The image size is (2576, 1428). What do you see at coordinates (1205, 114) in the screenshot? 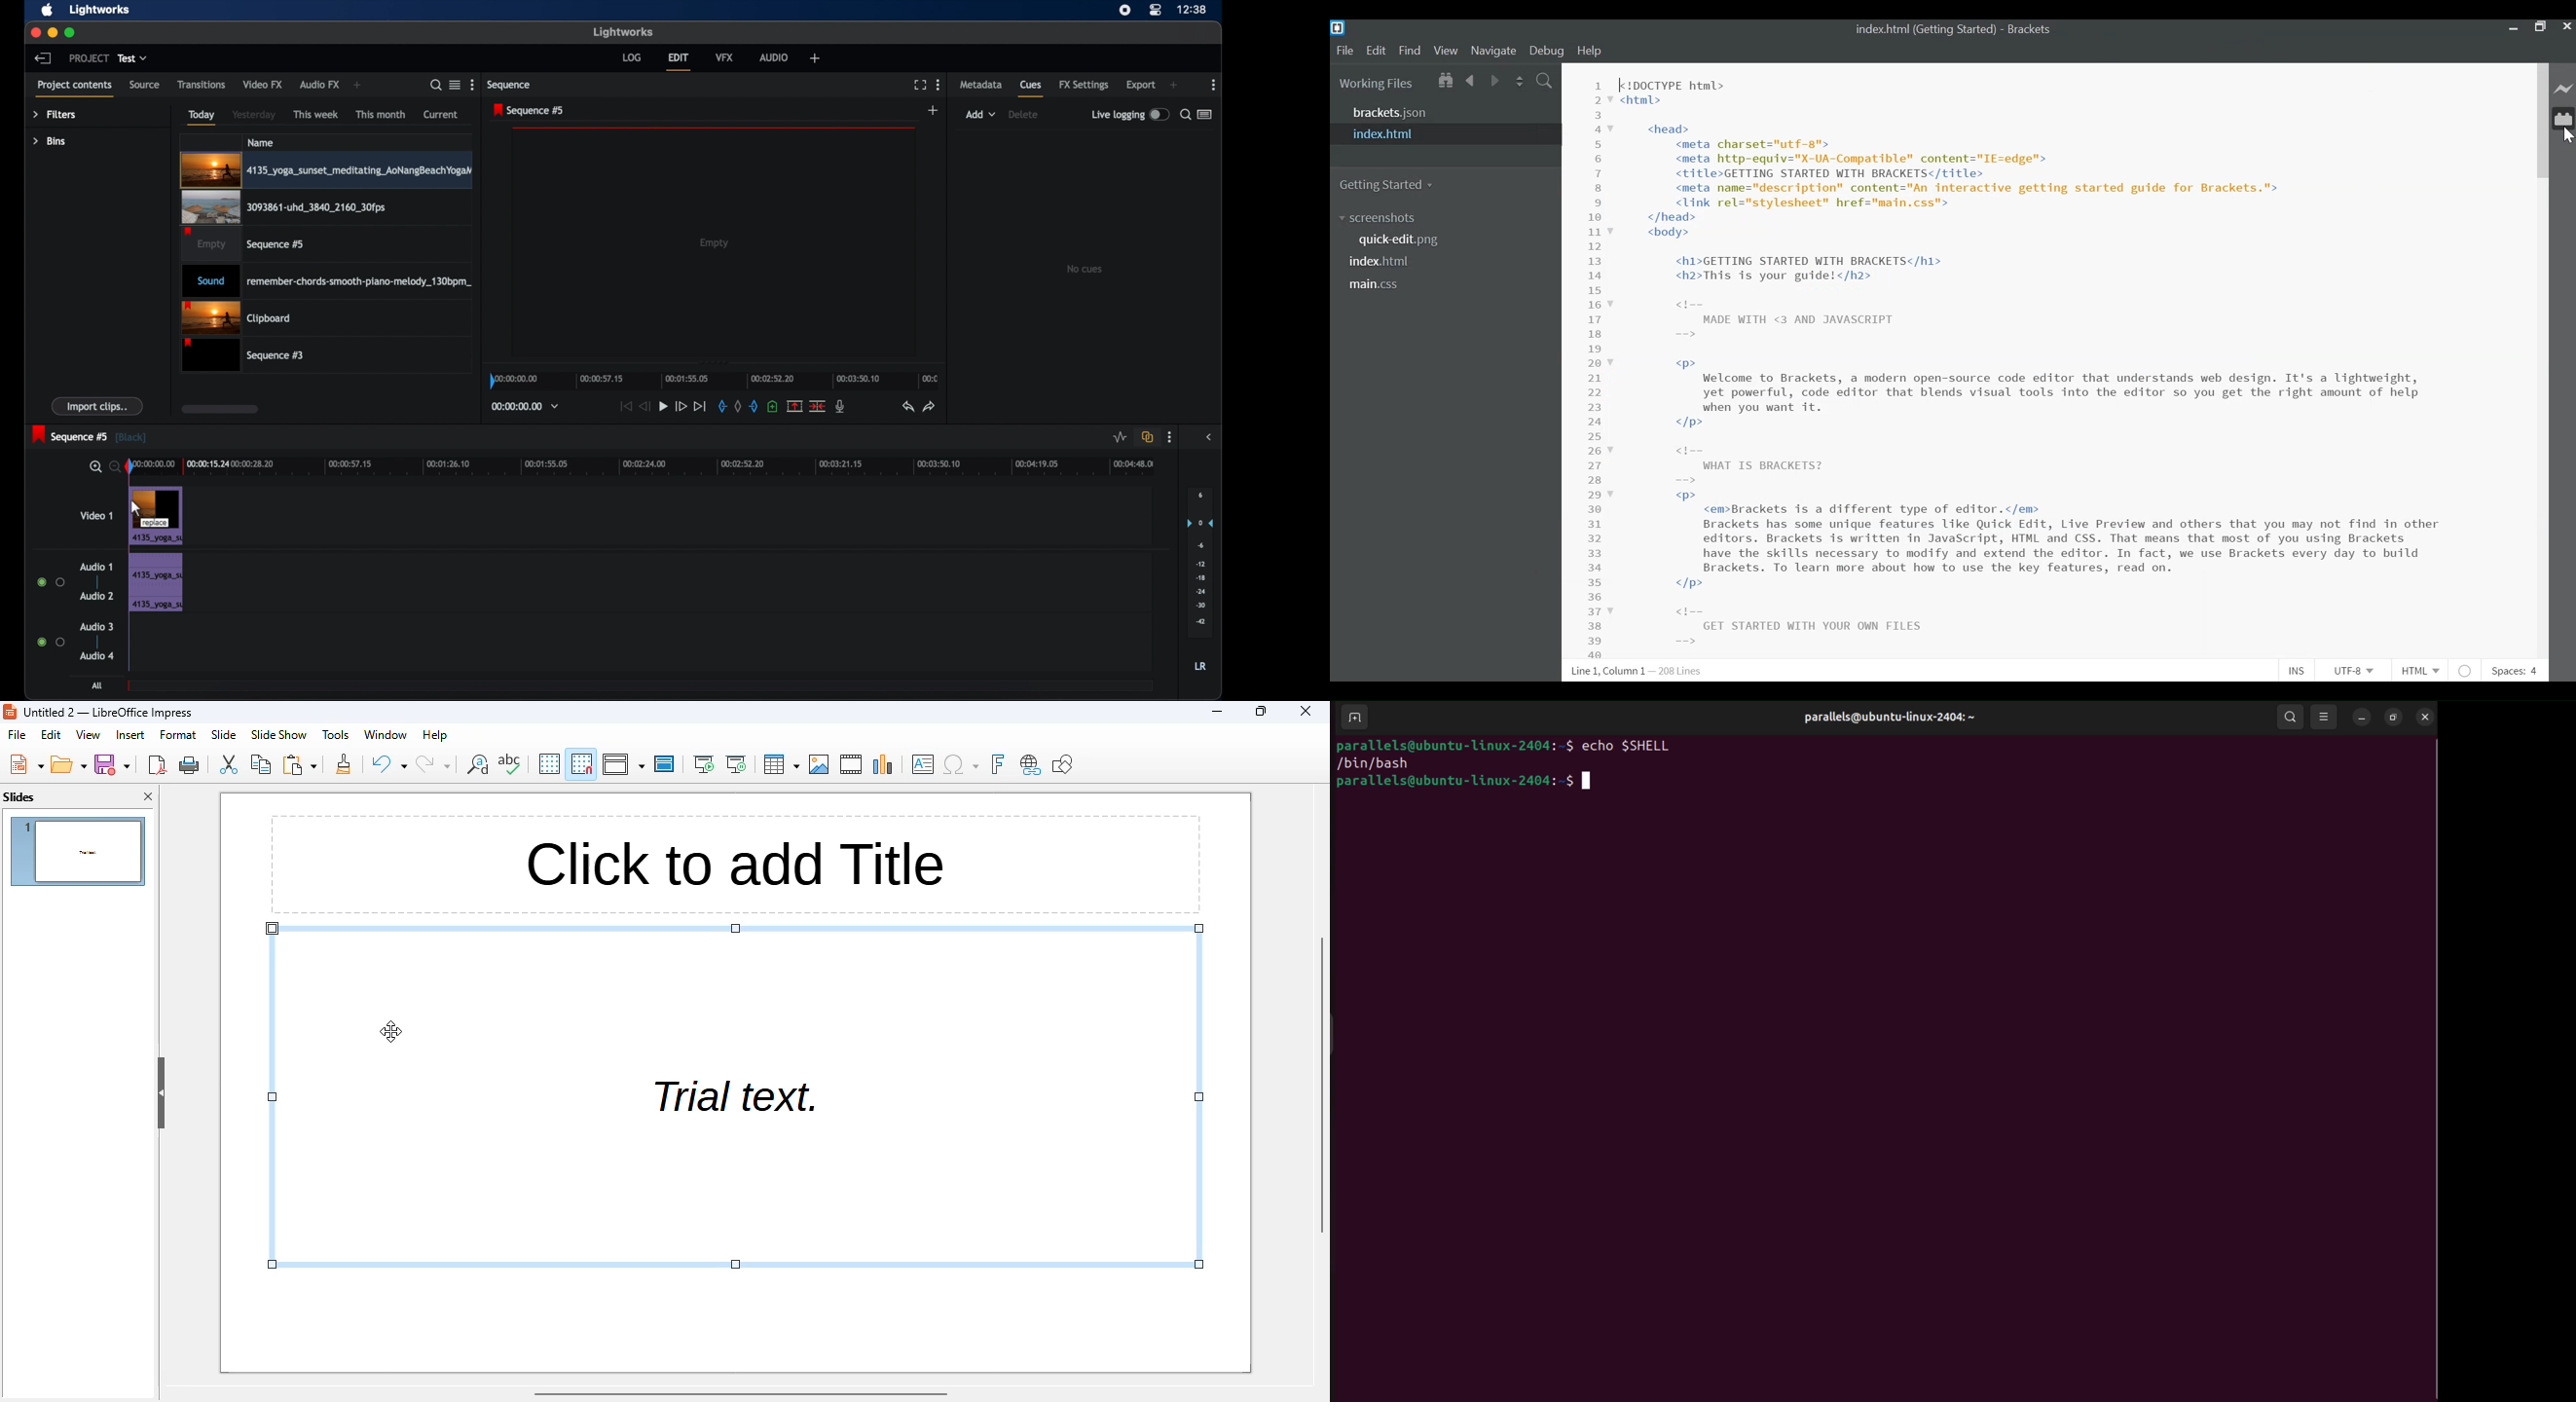
I see `toggle between list or logger view` at bounding box center [1205, 114].